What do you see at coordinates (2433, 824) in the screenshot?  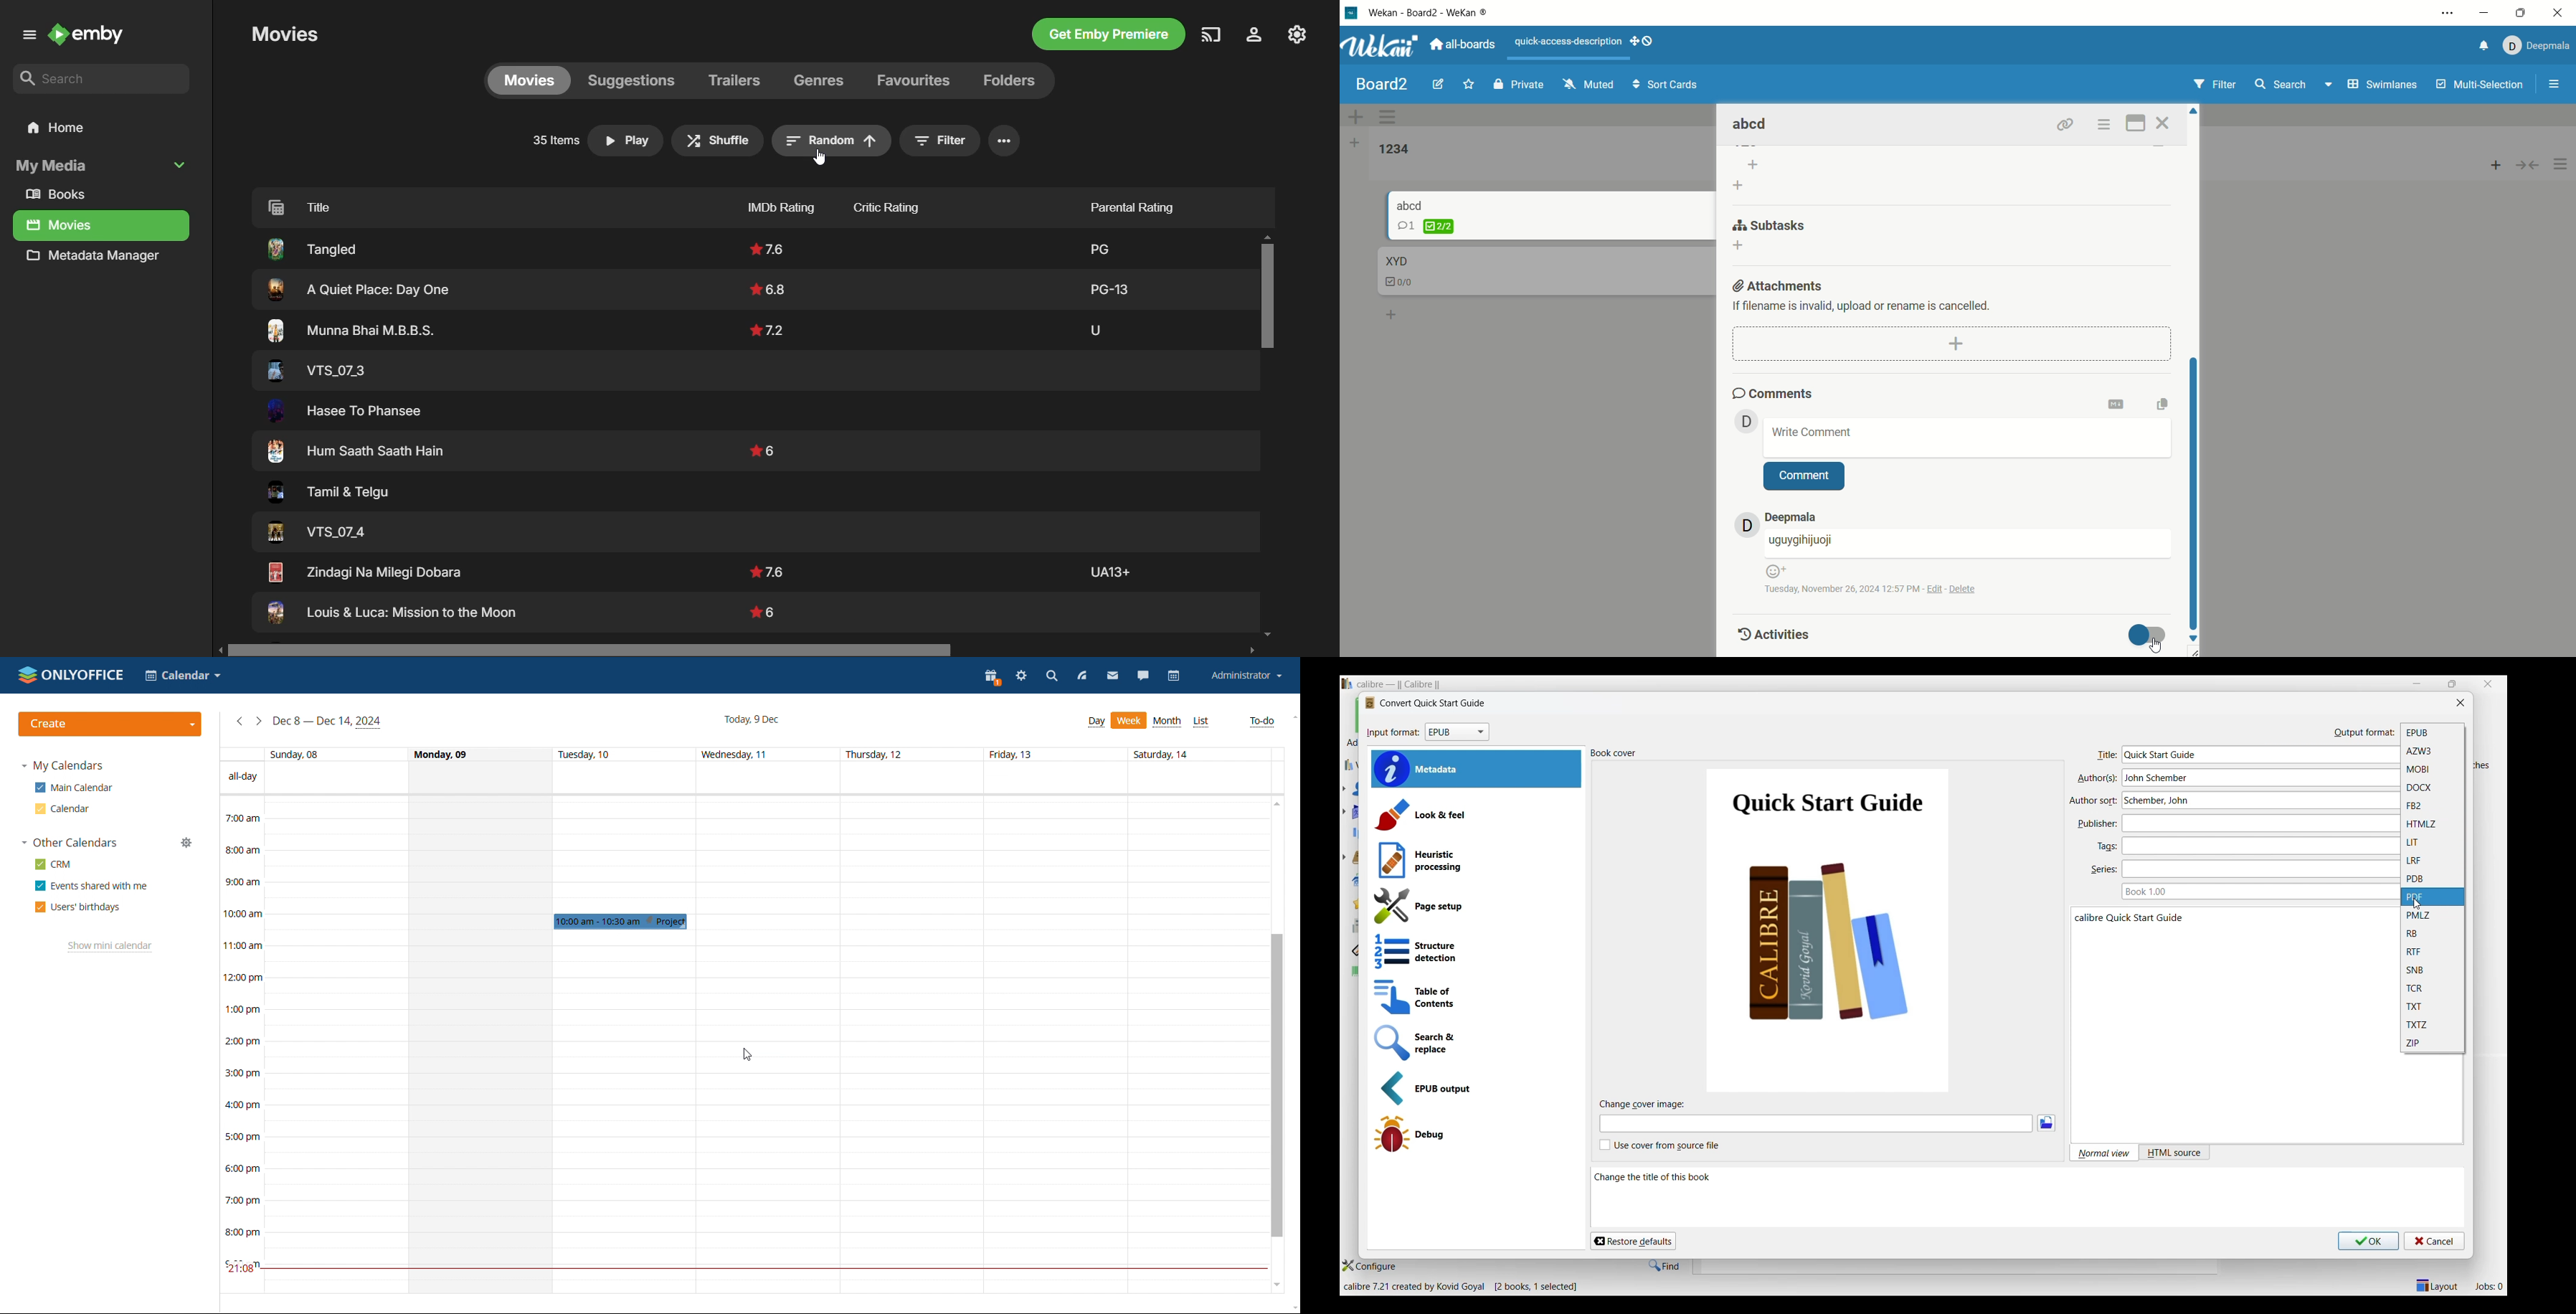 I see `HTMLZ` at bounding box center [2433, 824].